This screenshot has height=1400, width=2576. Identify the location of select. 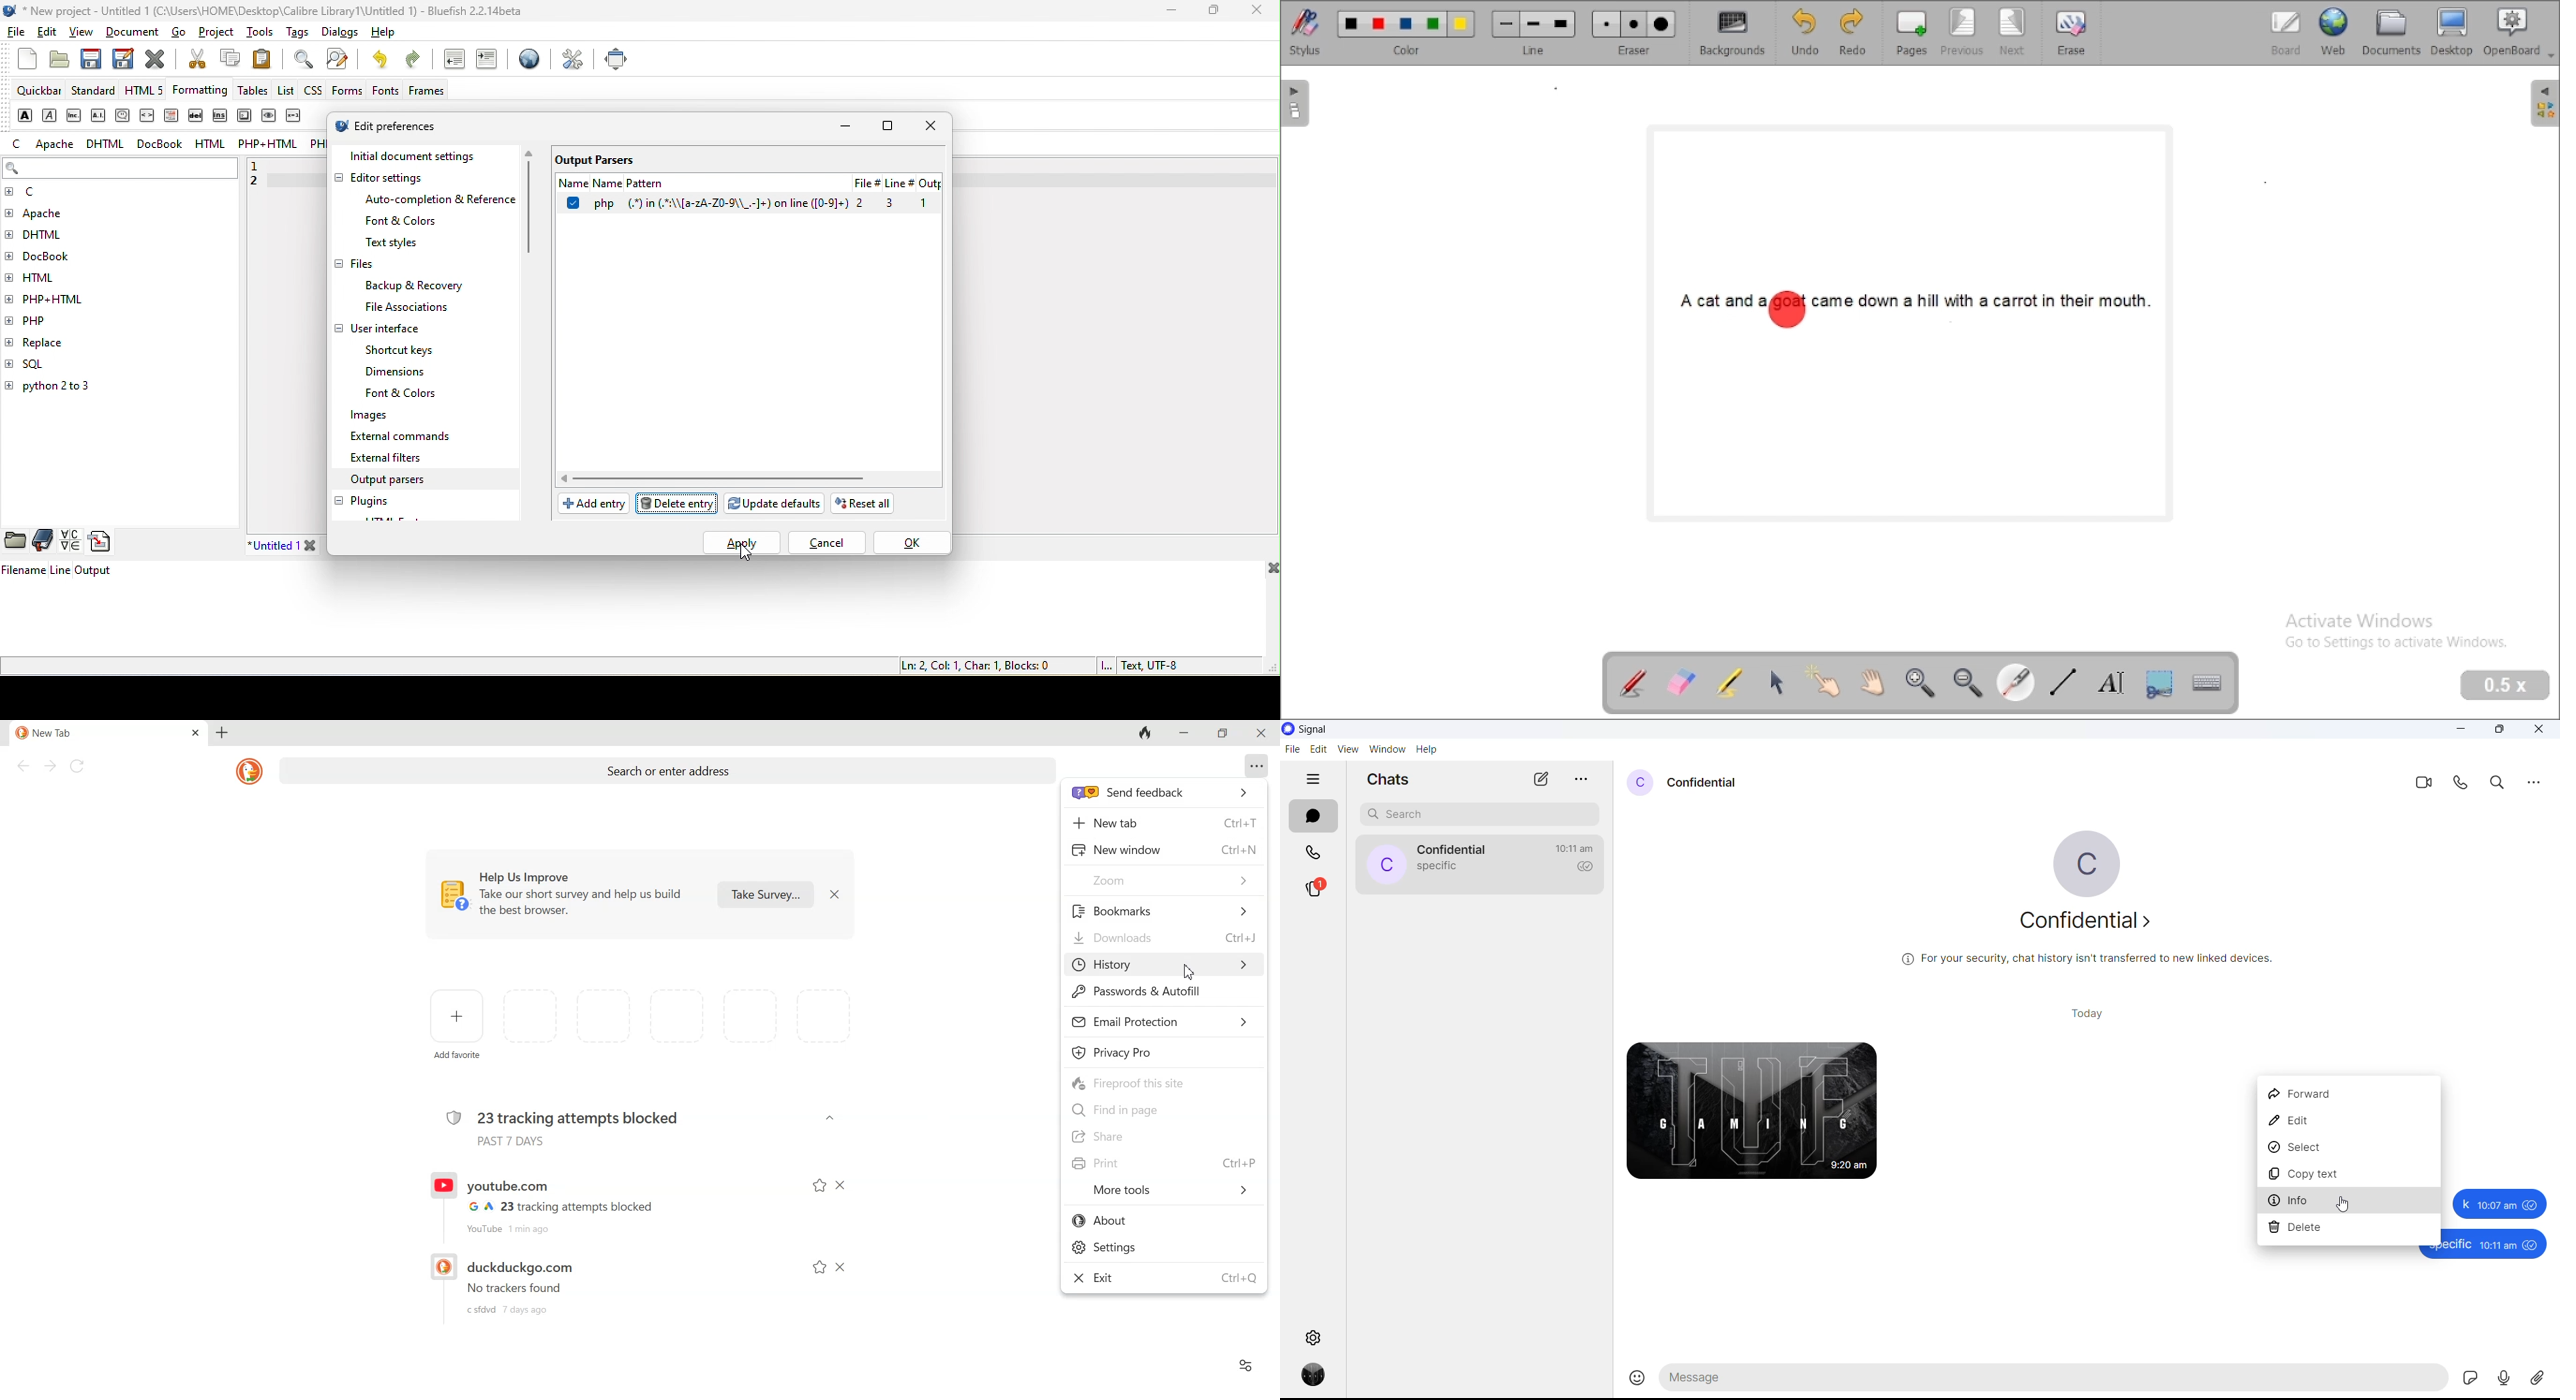
(2346, 1151).